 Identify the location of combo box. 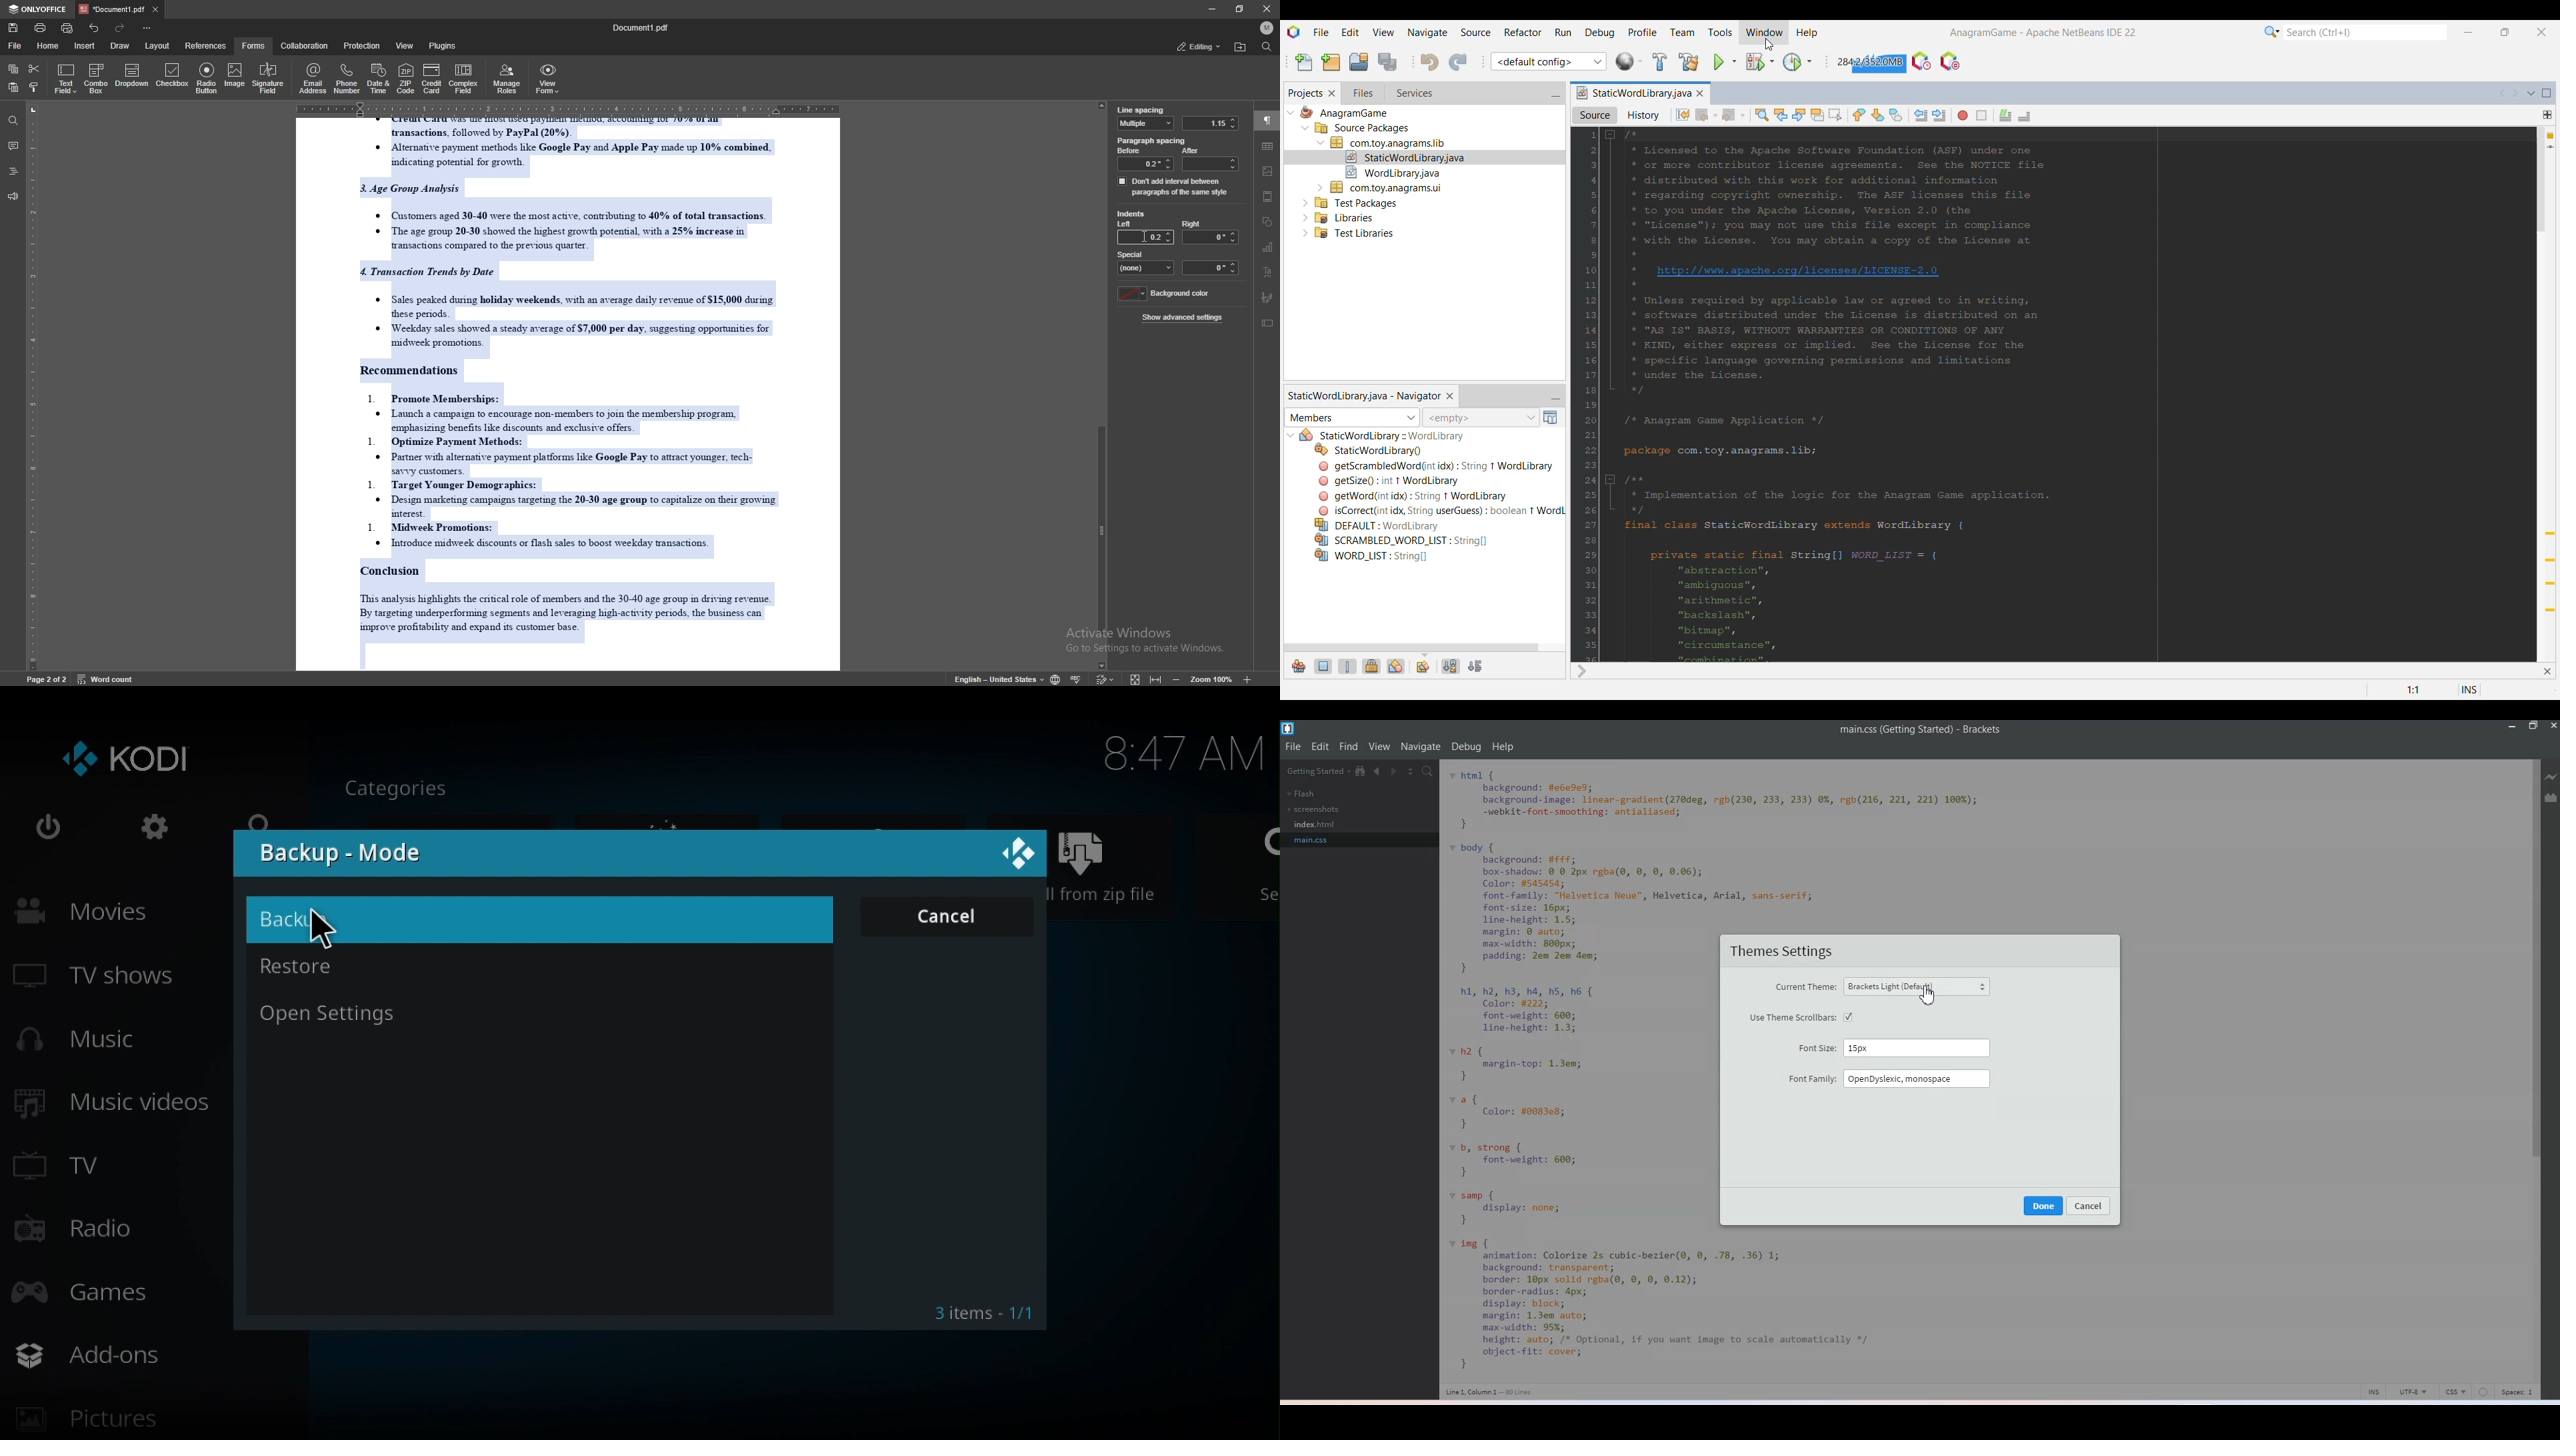
(96, 79).